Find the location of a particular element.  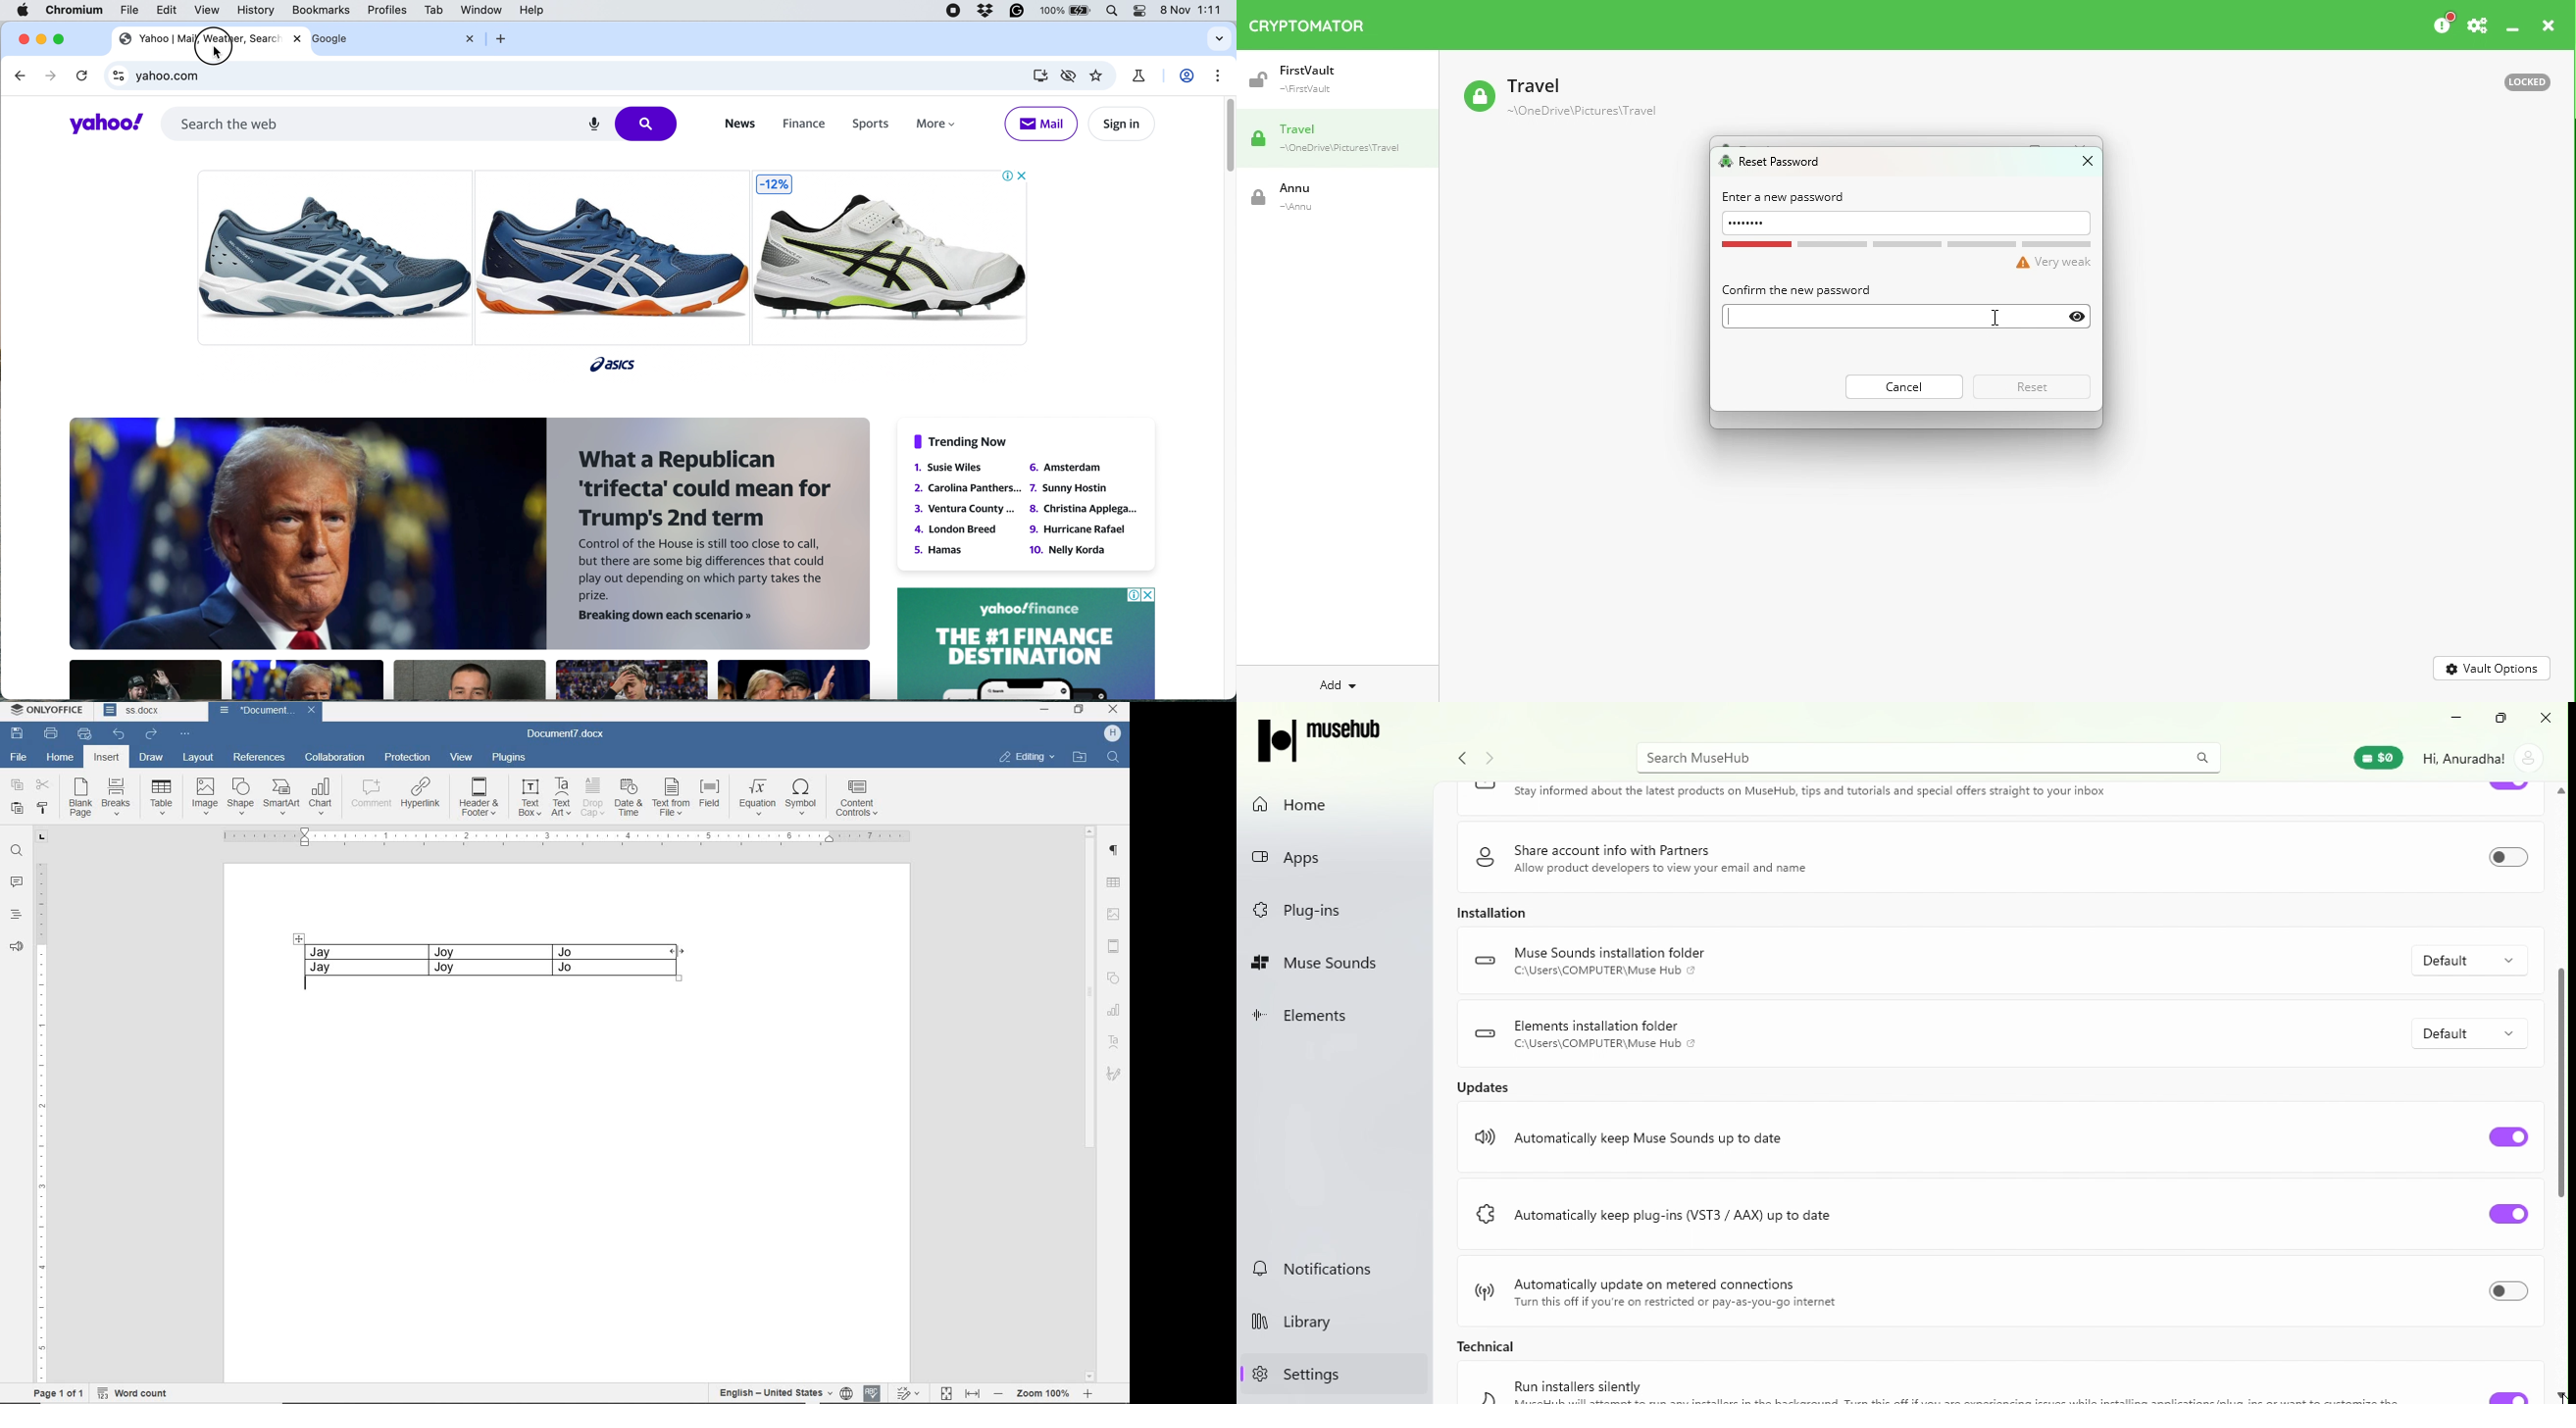

RULER is located at coordinates (41, 1124).